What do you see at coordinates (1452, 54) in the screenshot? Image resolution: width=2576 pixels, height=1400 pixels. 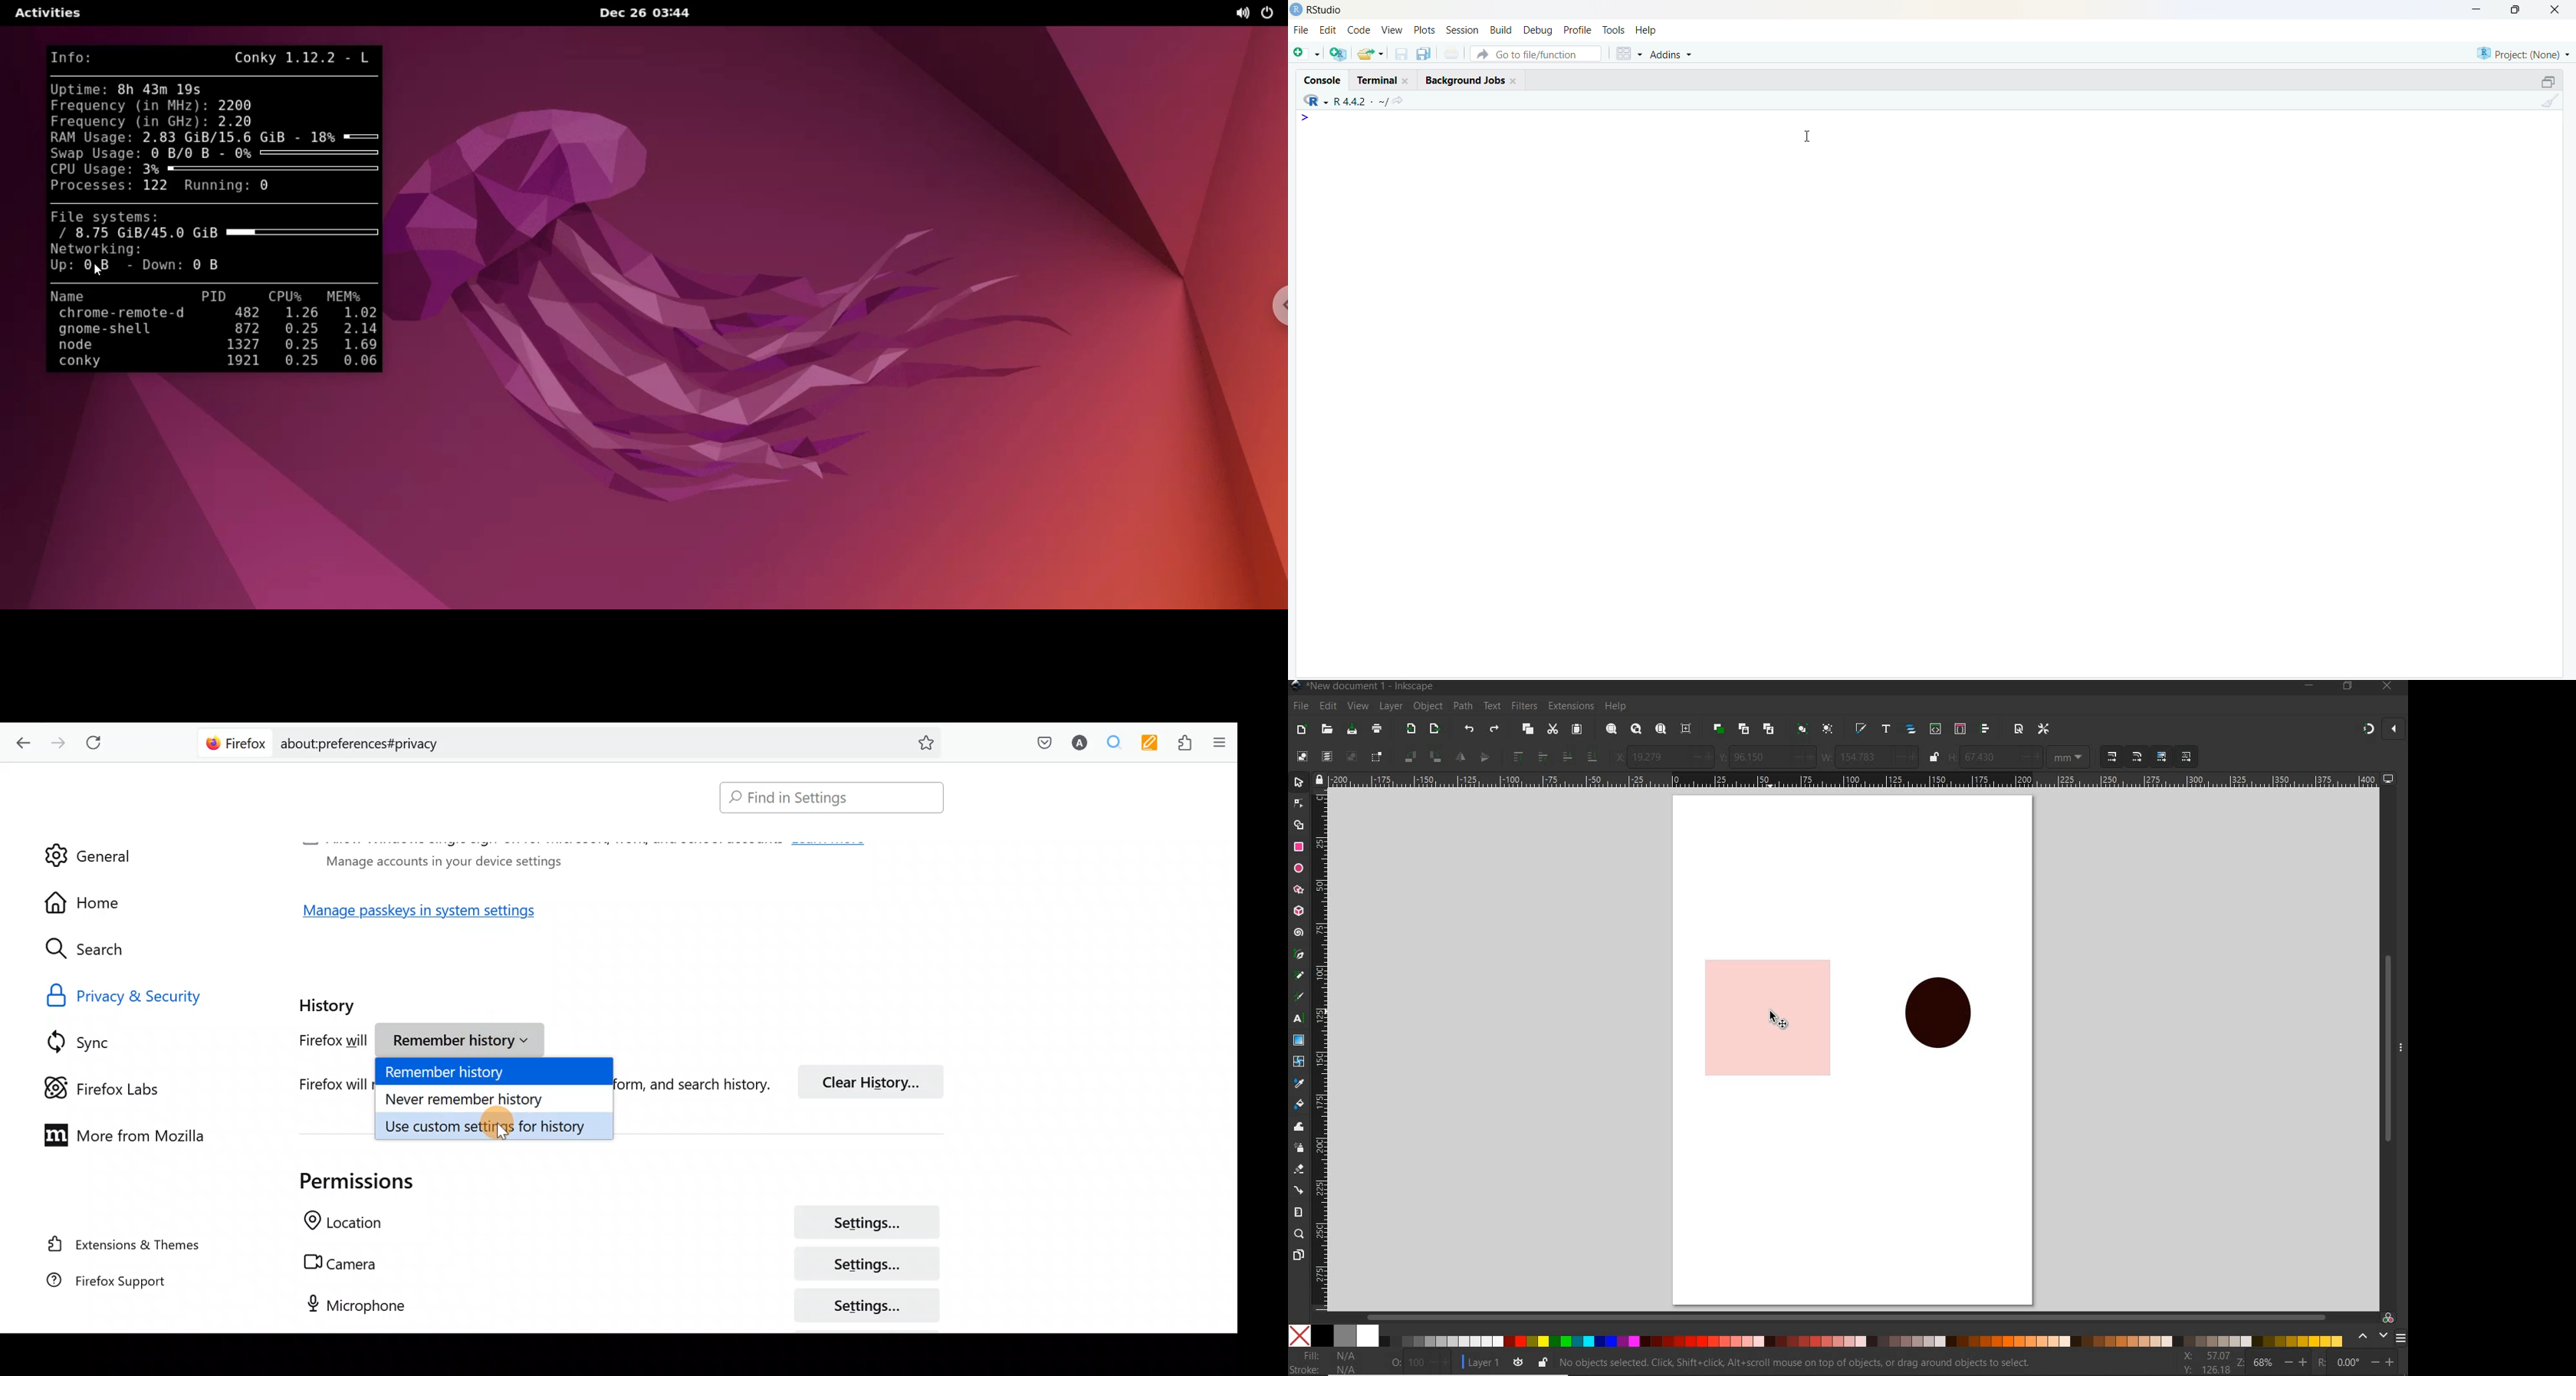 I see `print` at bounding box center [1452, 54].